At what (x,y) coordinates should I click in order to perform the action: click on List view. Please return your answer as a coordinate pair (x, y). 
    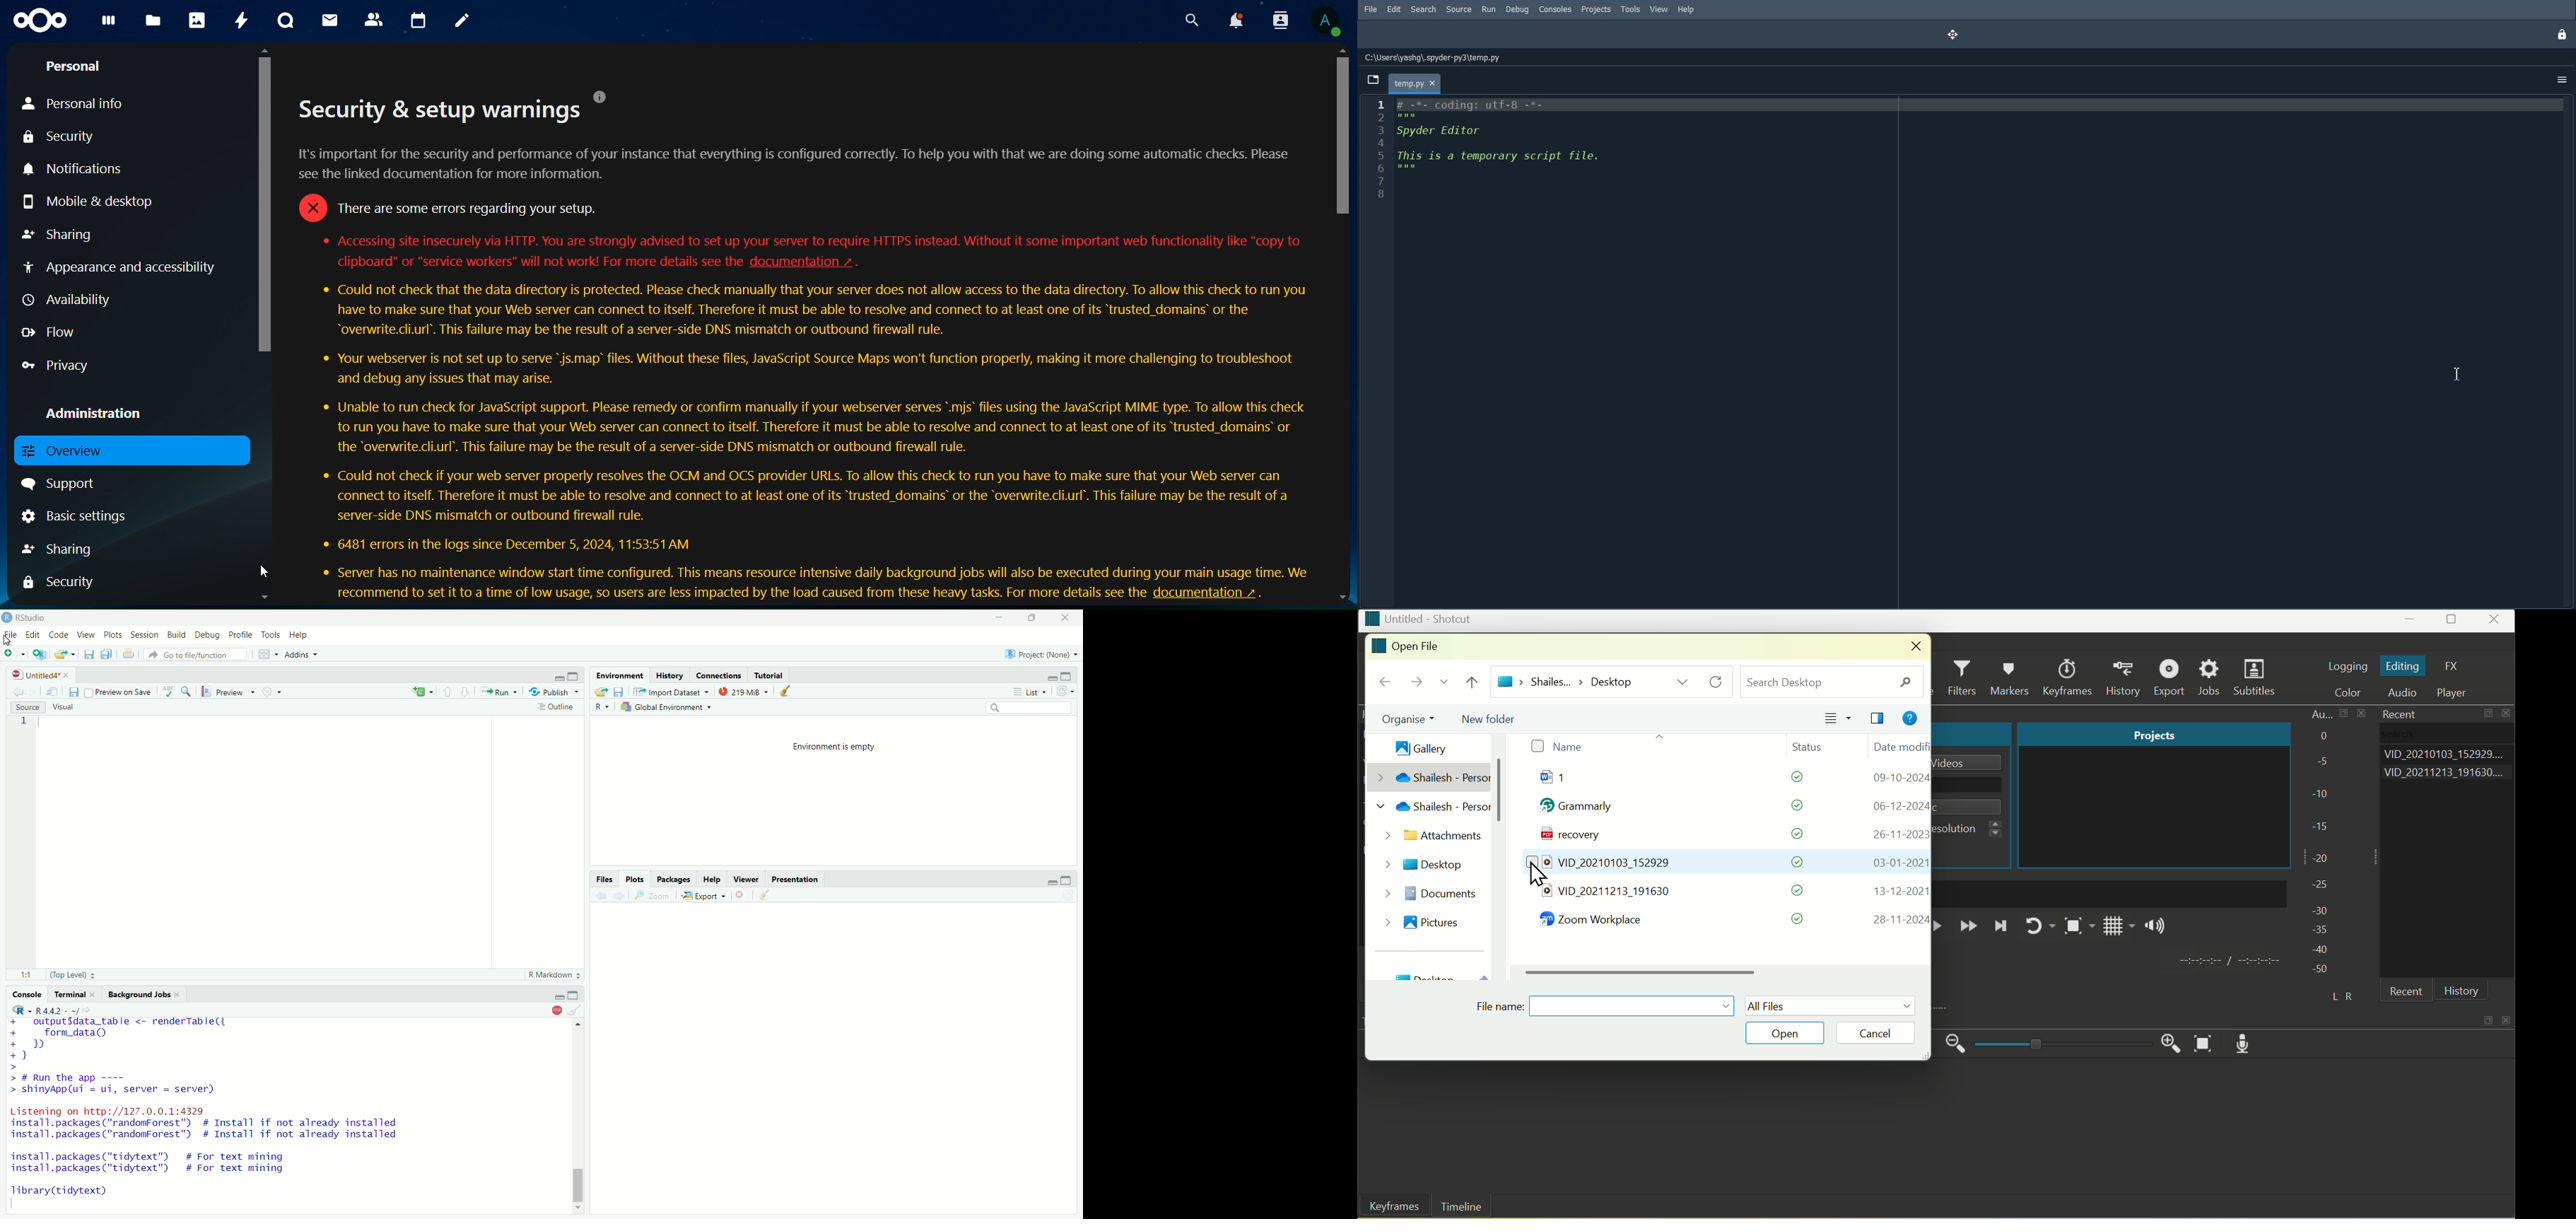
    Looking at the image, I should click on (1030, 691).